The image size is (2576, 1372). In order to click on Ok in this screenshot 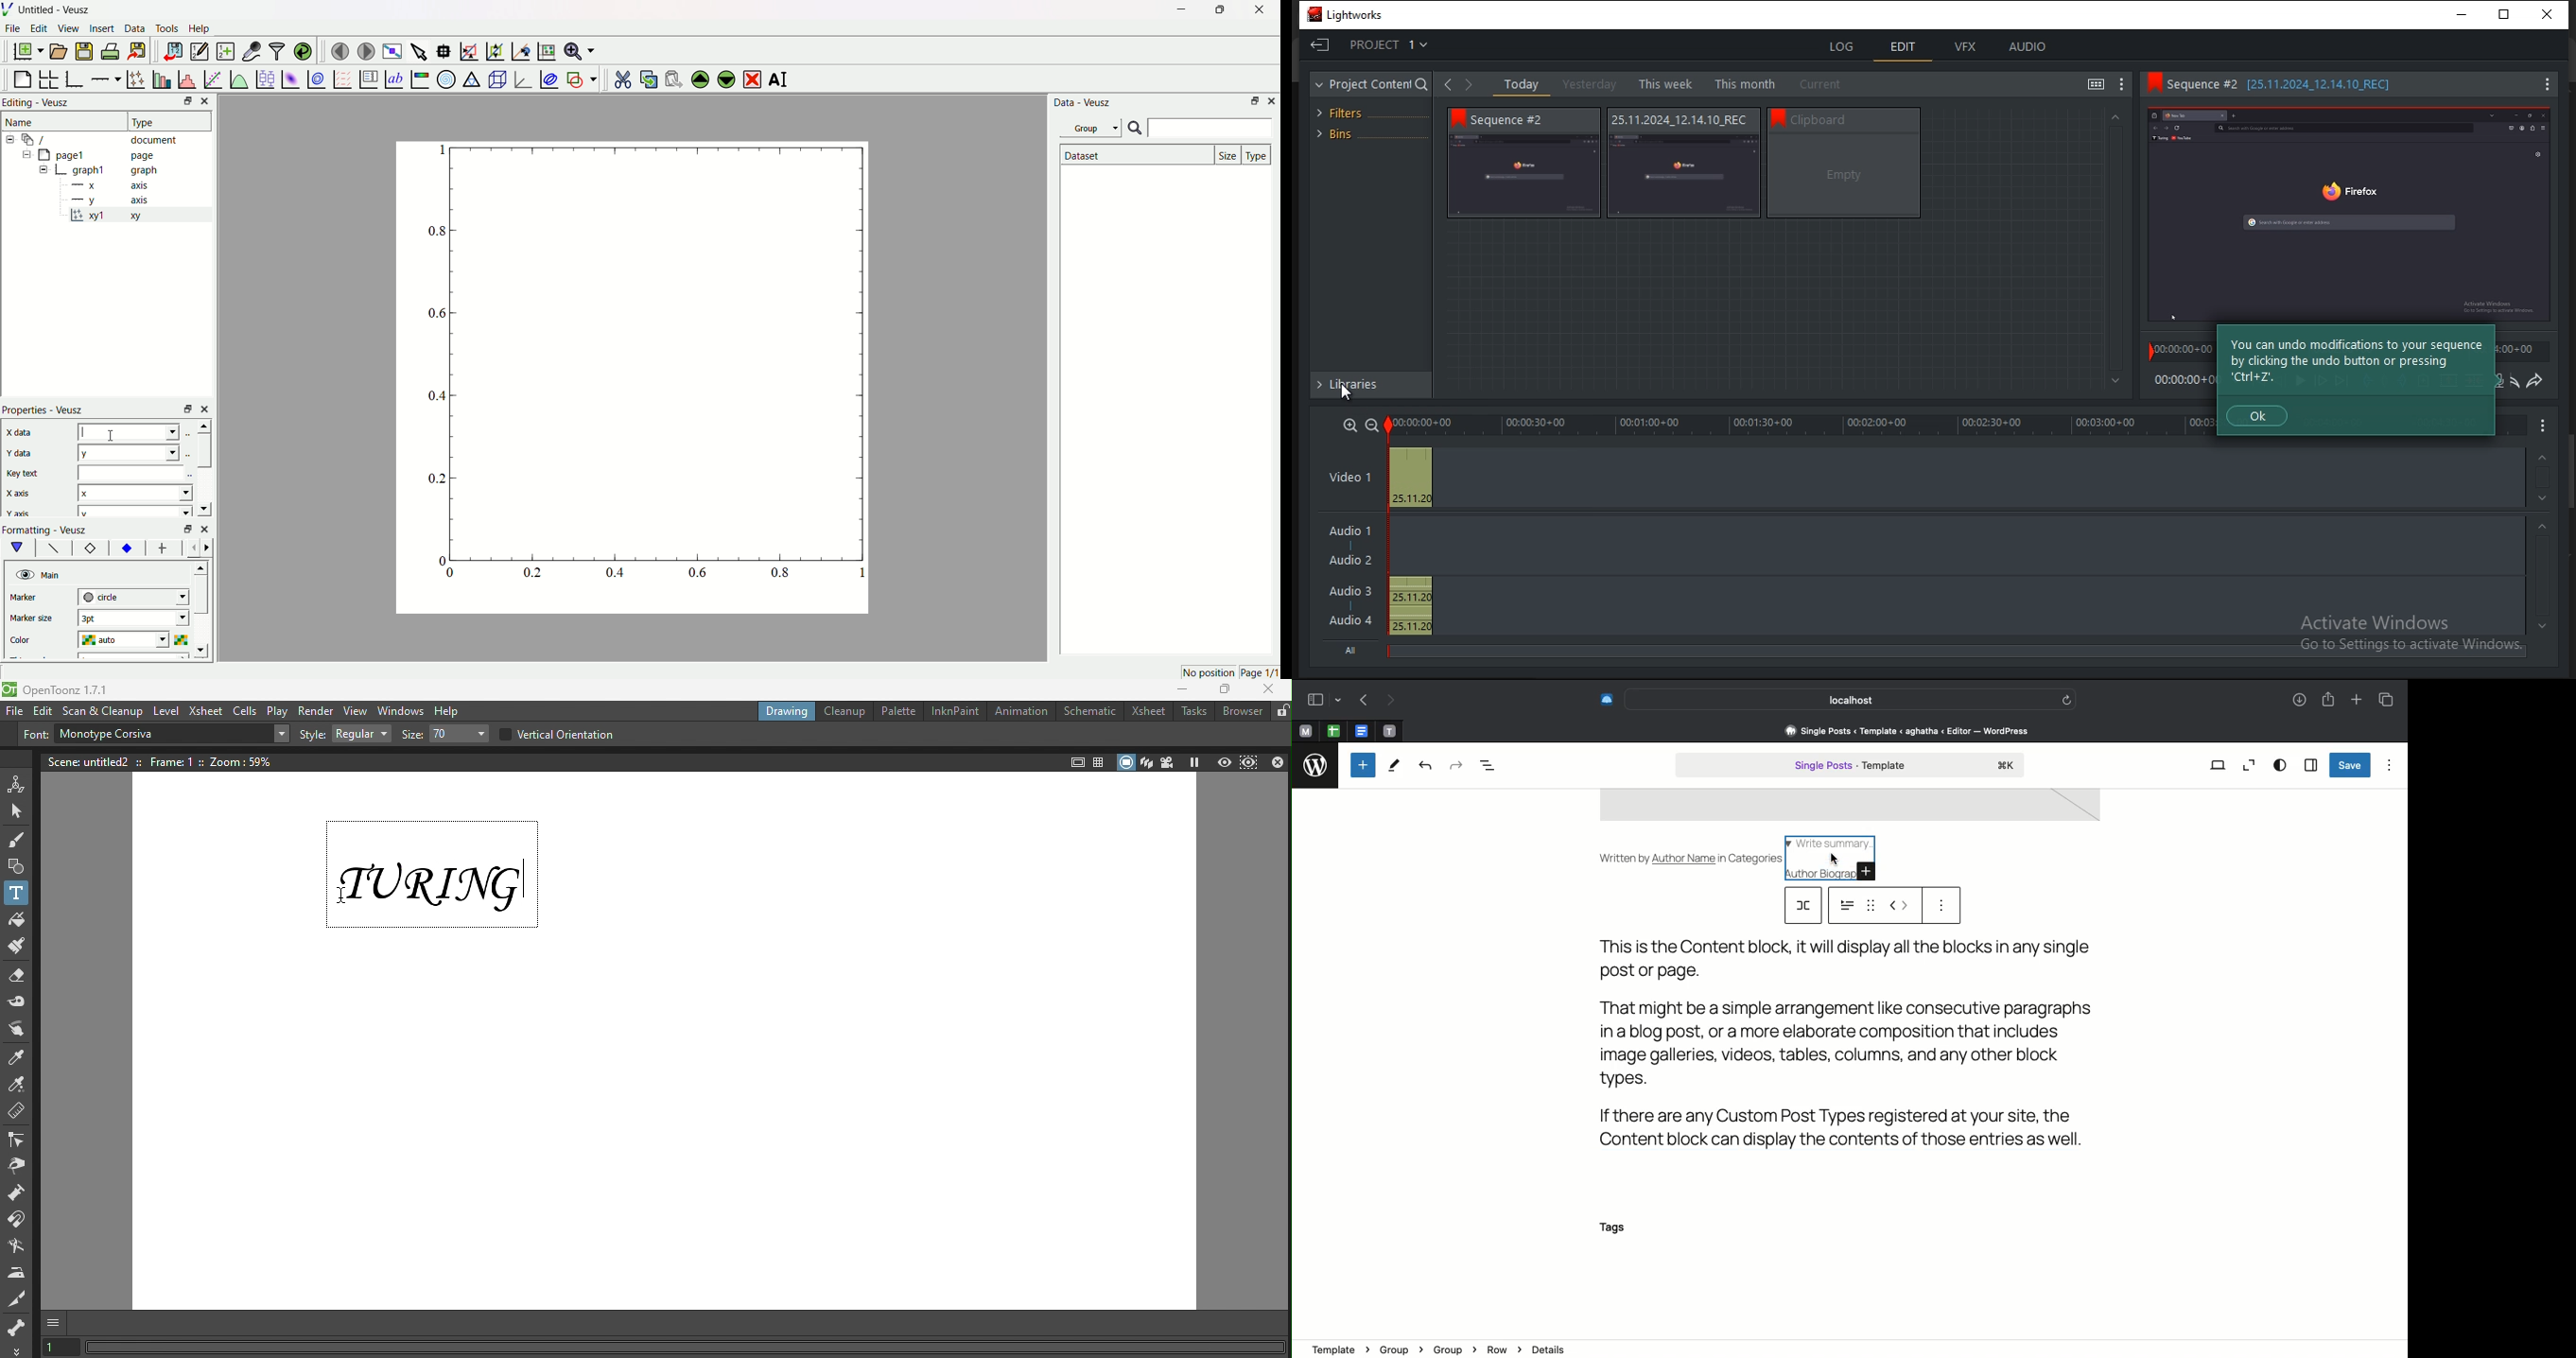, I will do `click(2259, 416)`.